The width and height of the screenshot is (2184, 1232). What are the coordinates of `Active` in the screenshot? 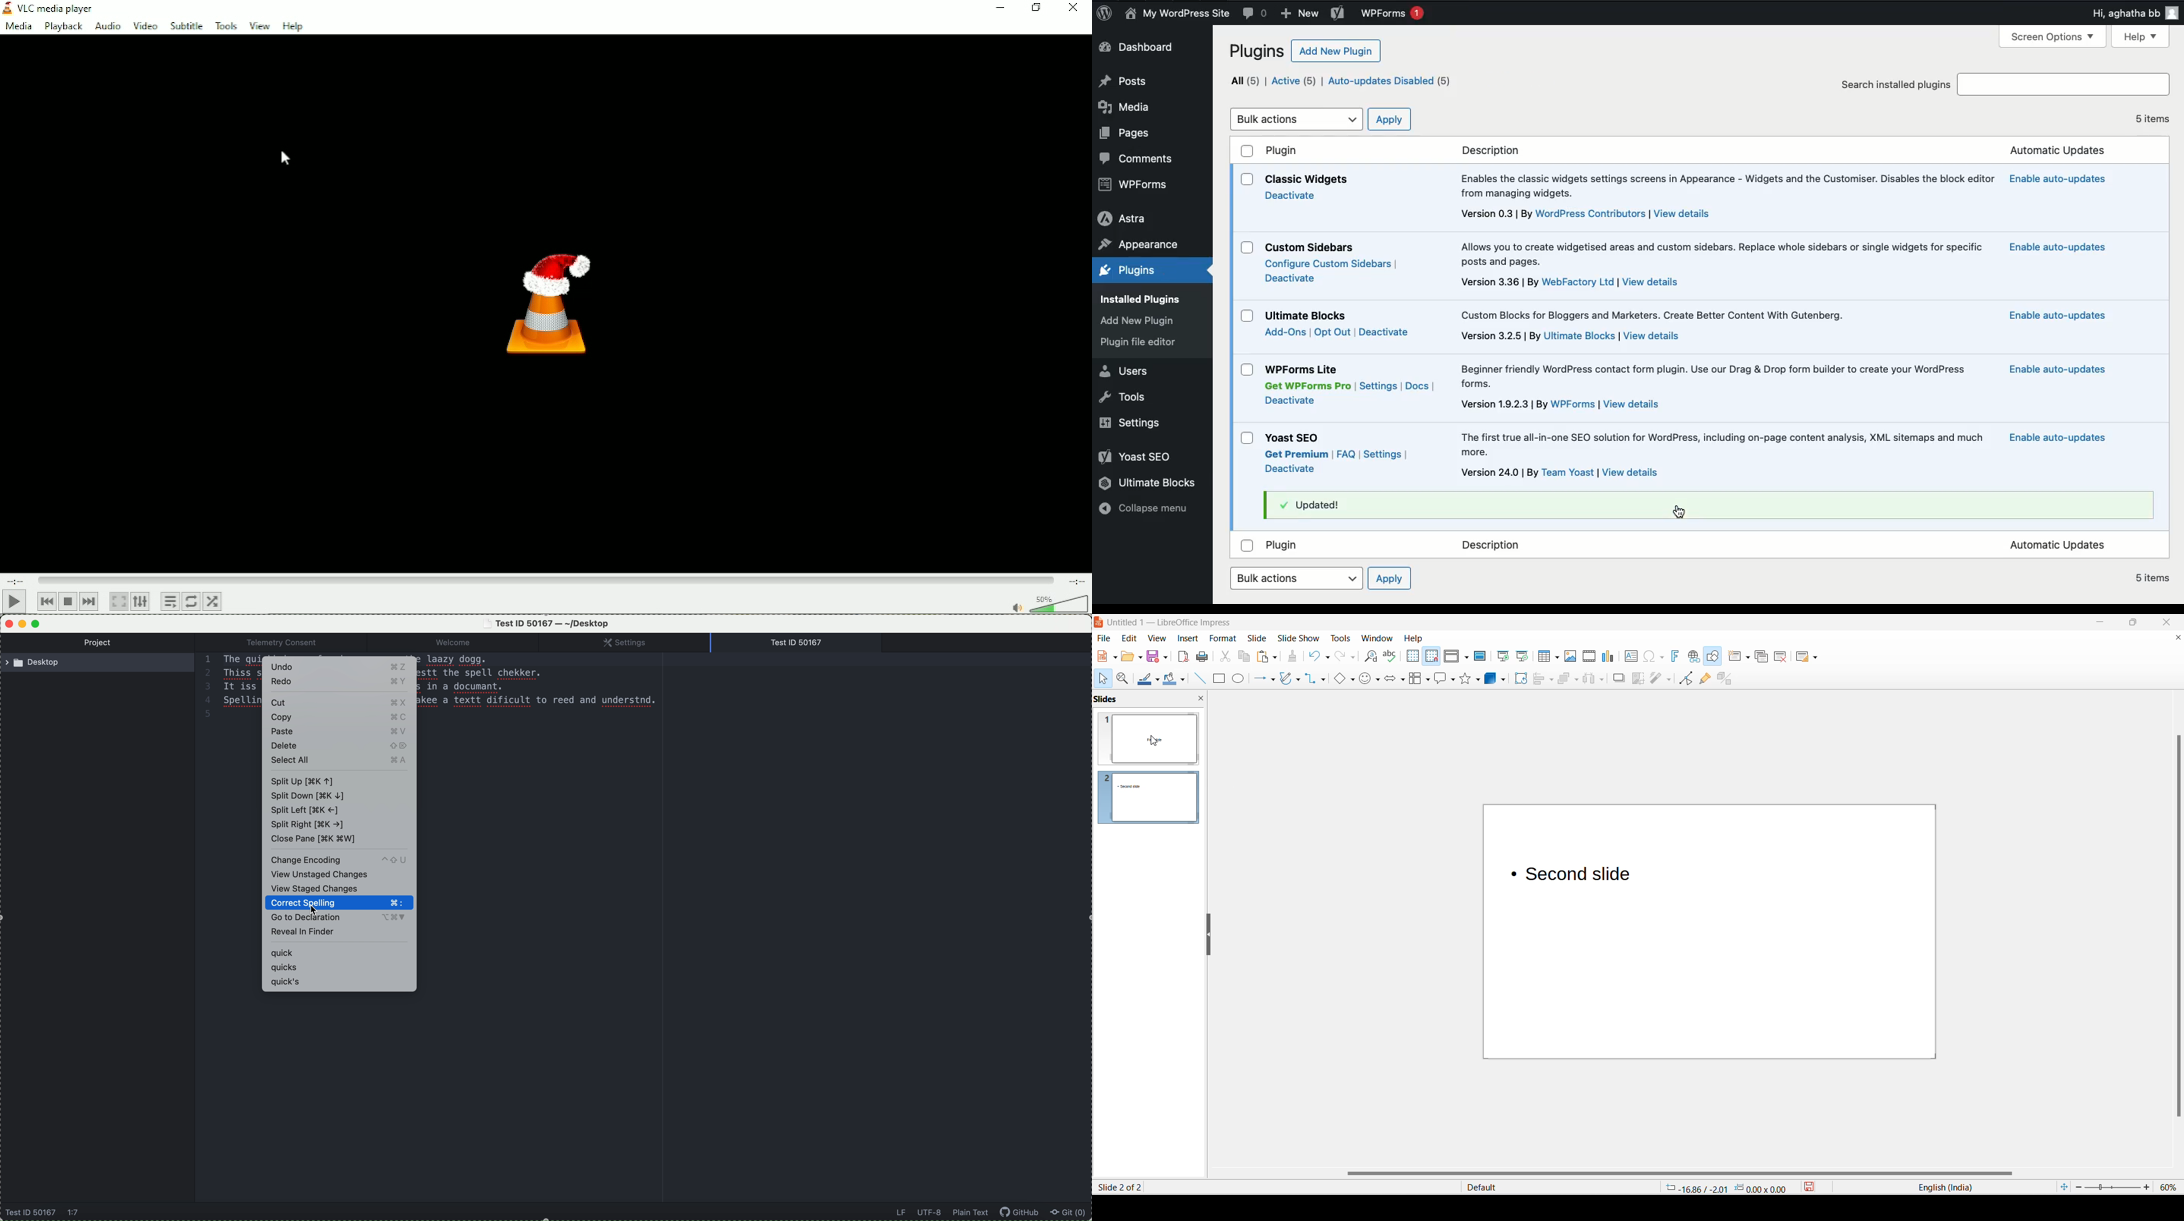 It's located at (1296, 82).